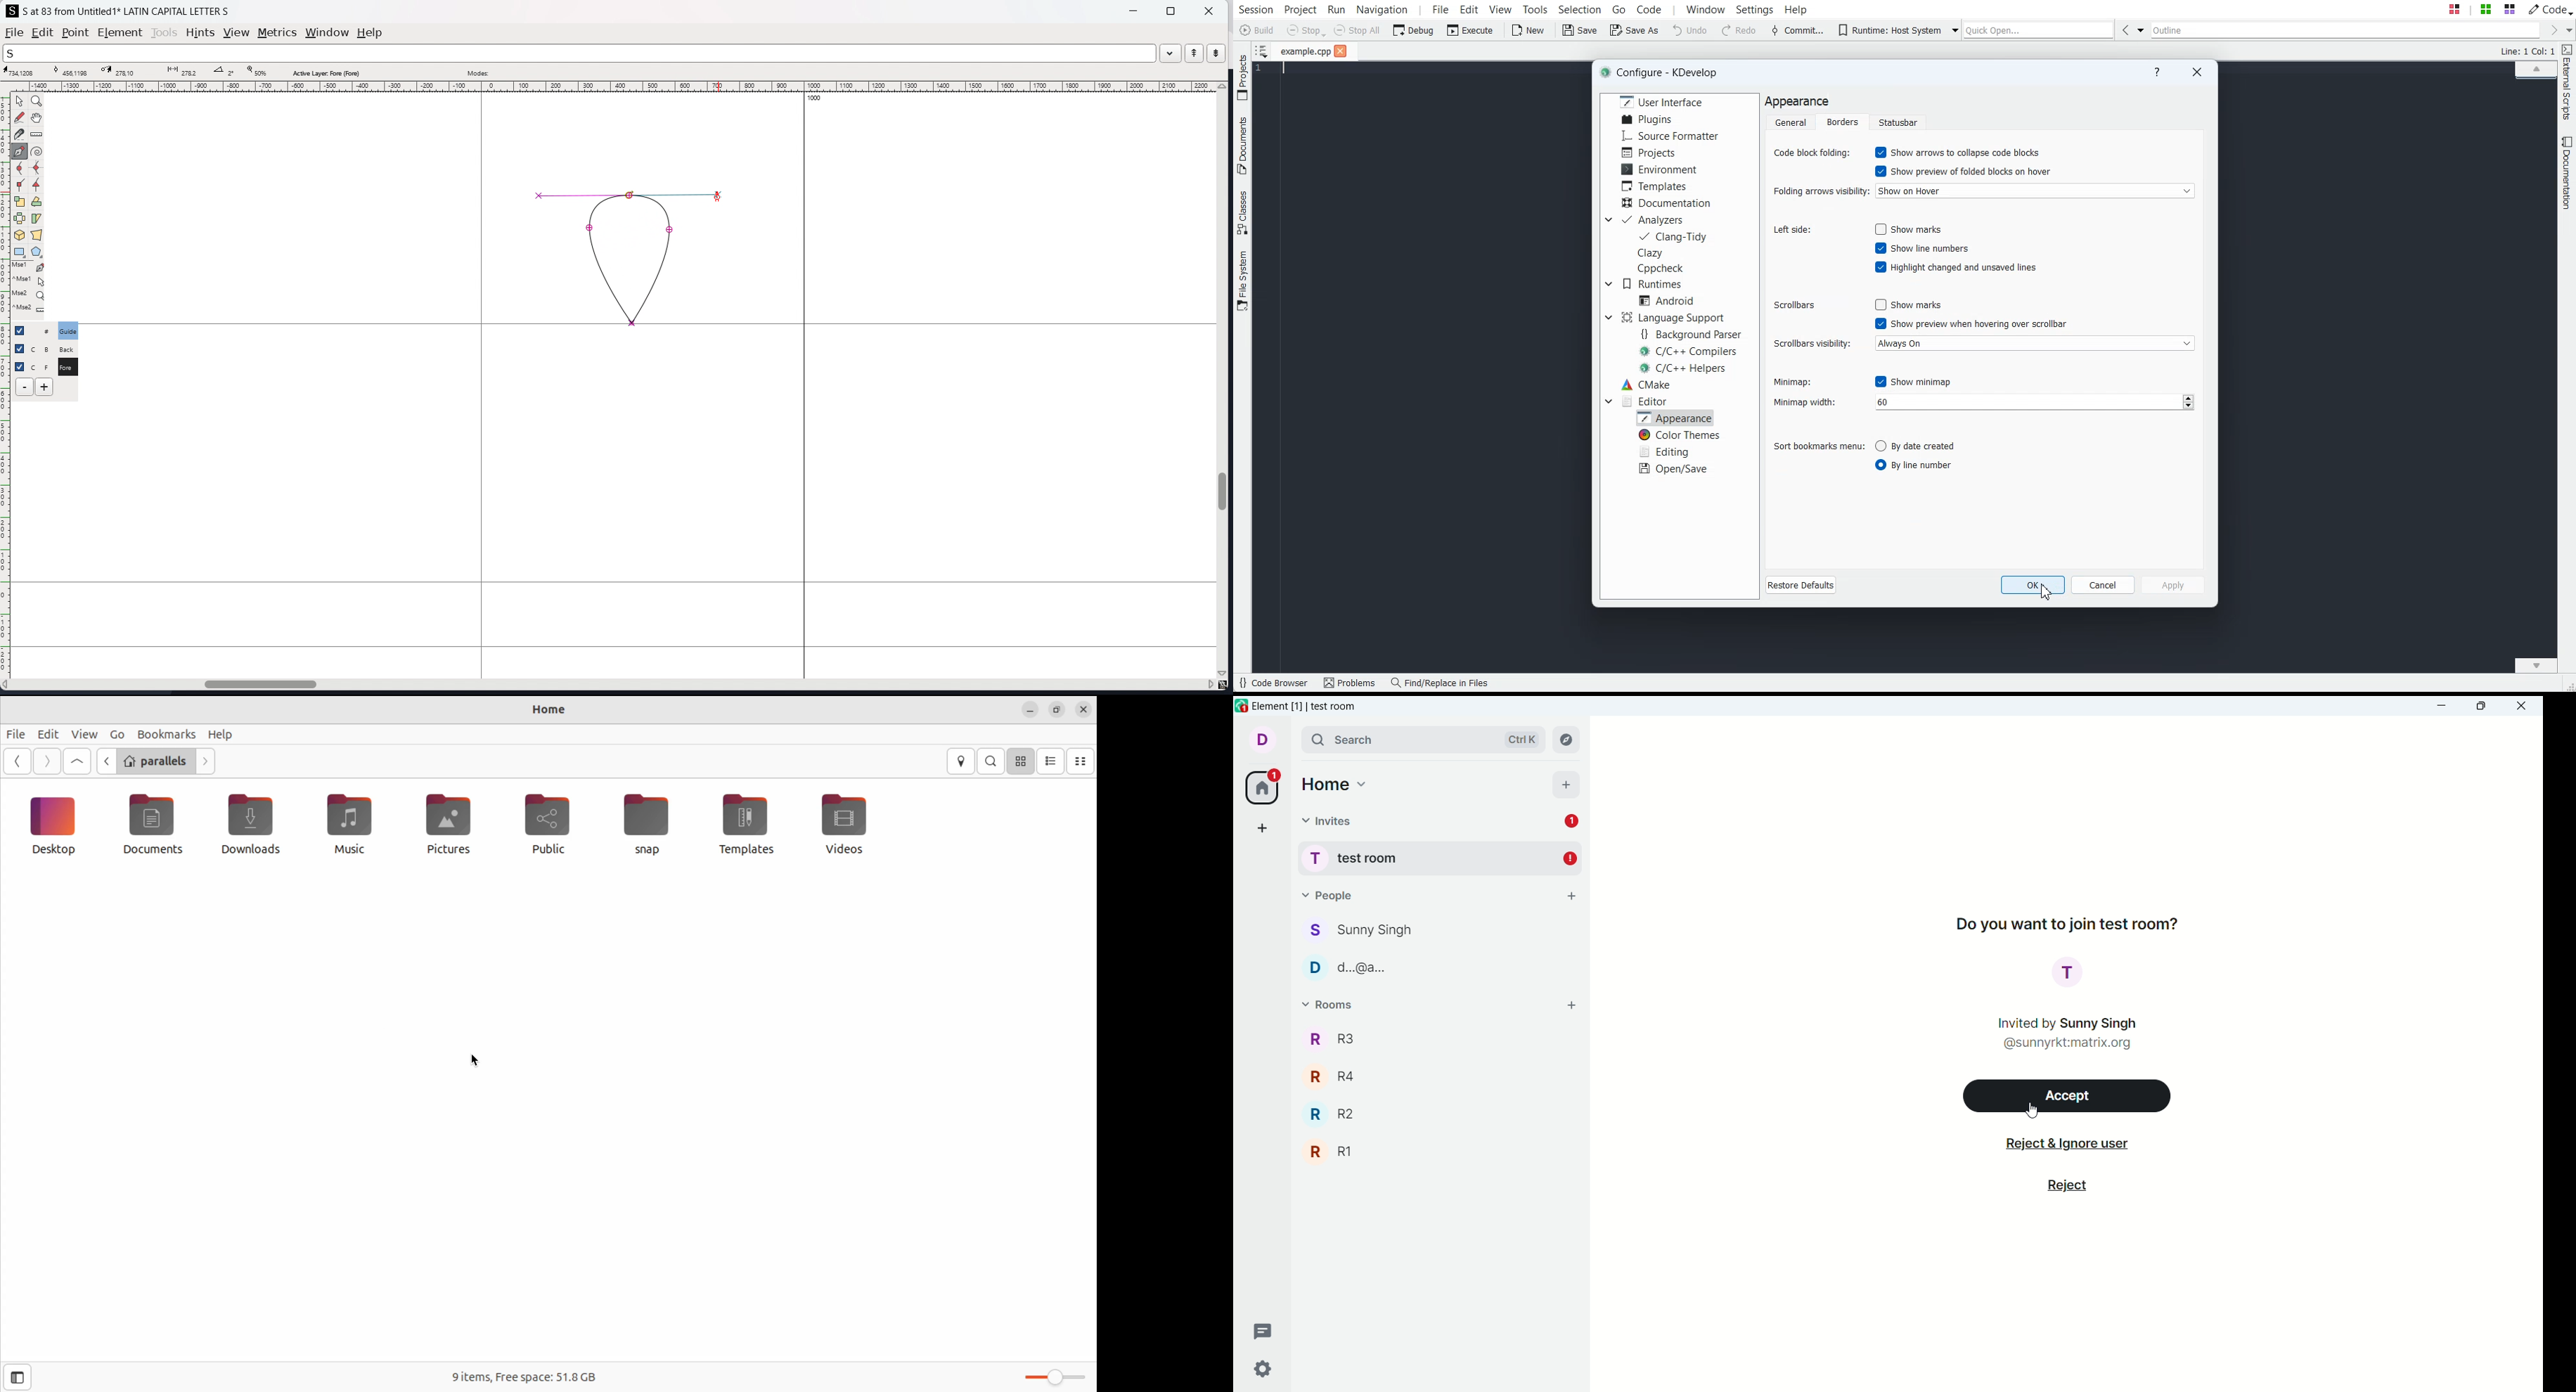 The image size is (2576, 1400). Describe the element at coordinates (1843, 122) in the screenshot. I see `Borders` at that location.